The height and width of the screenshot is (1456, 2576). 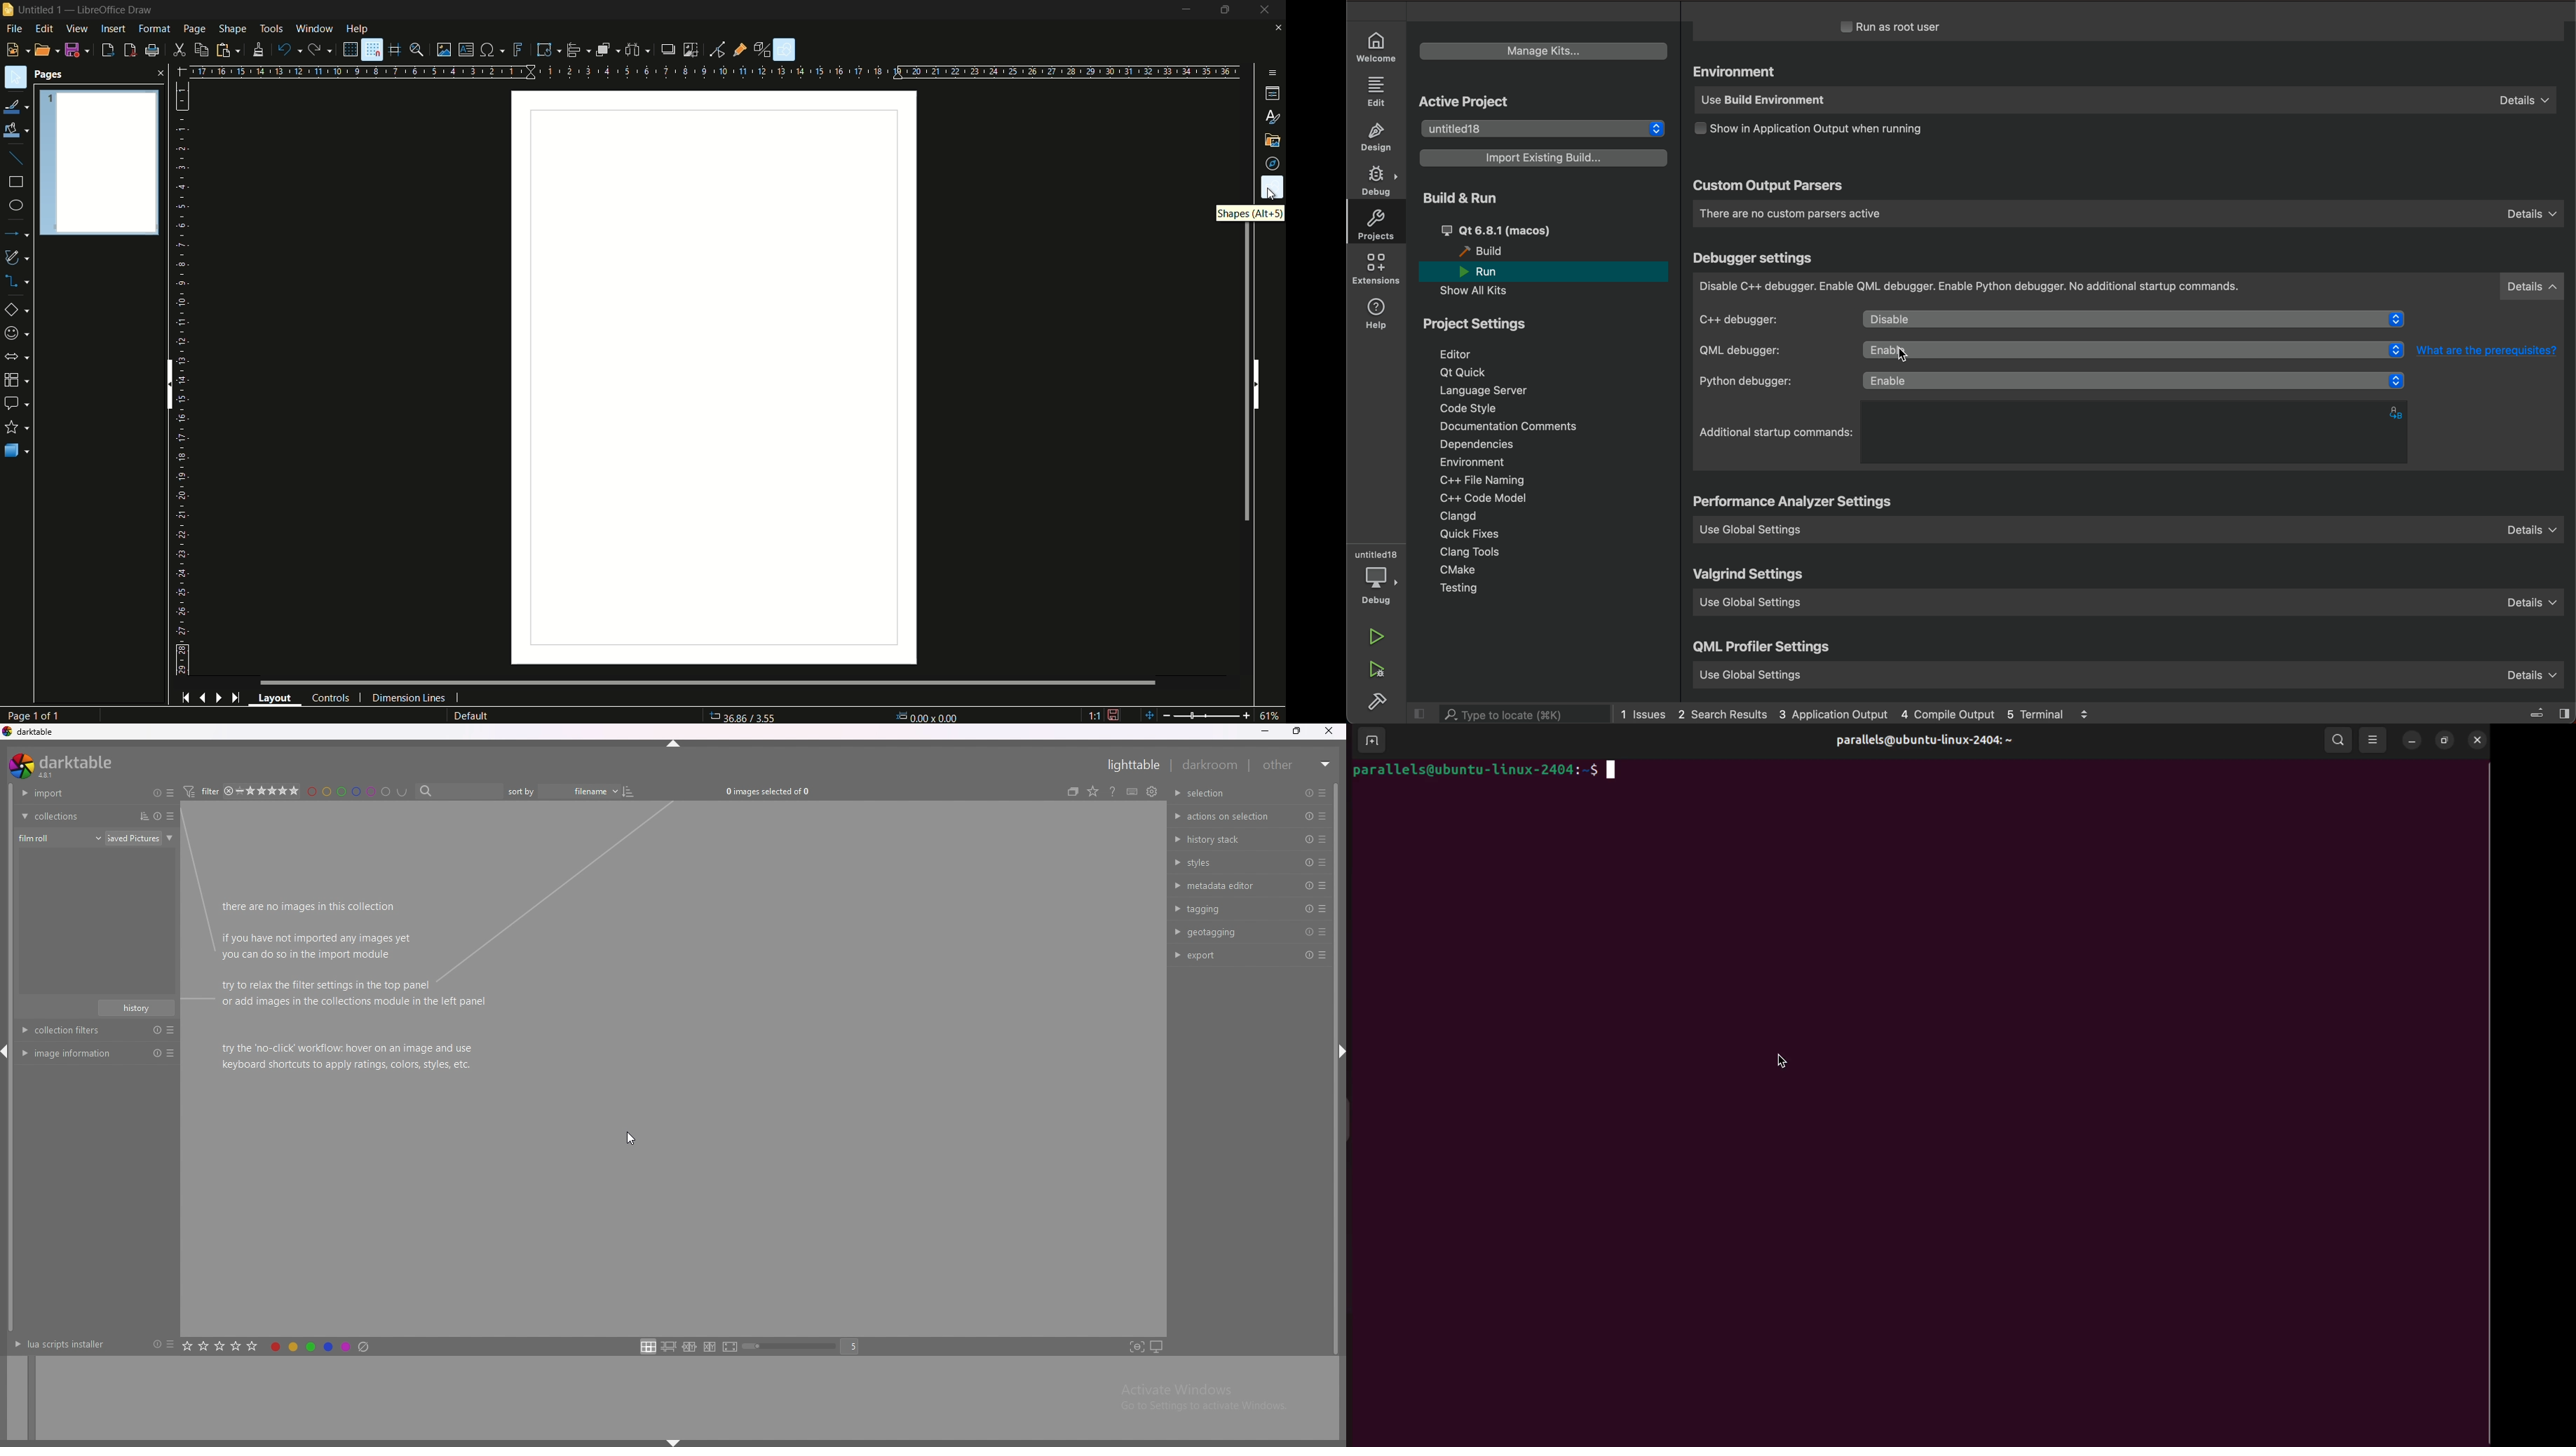 What do you see at coordinates (1187, 11) in the screenshot?
I see `minimize` at bounding box center [1187, 11].